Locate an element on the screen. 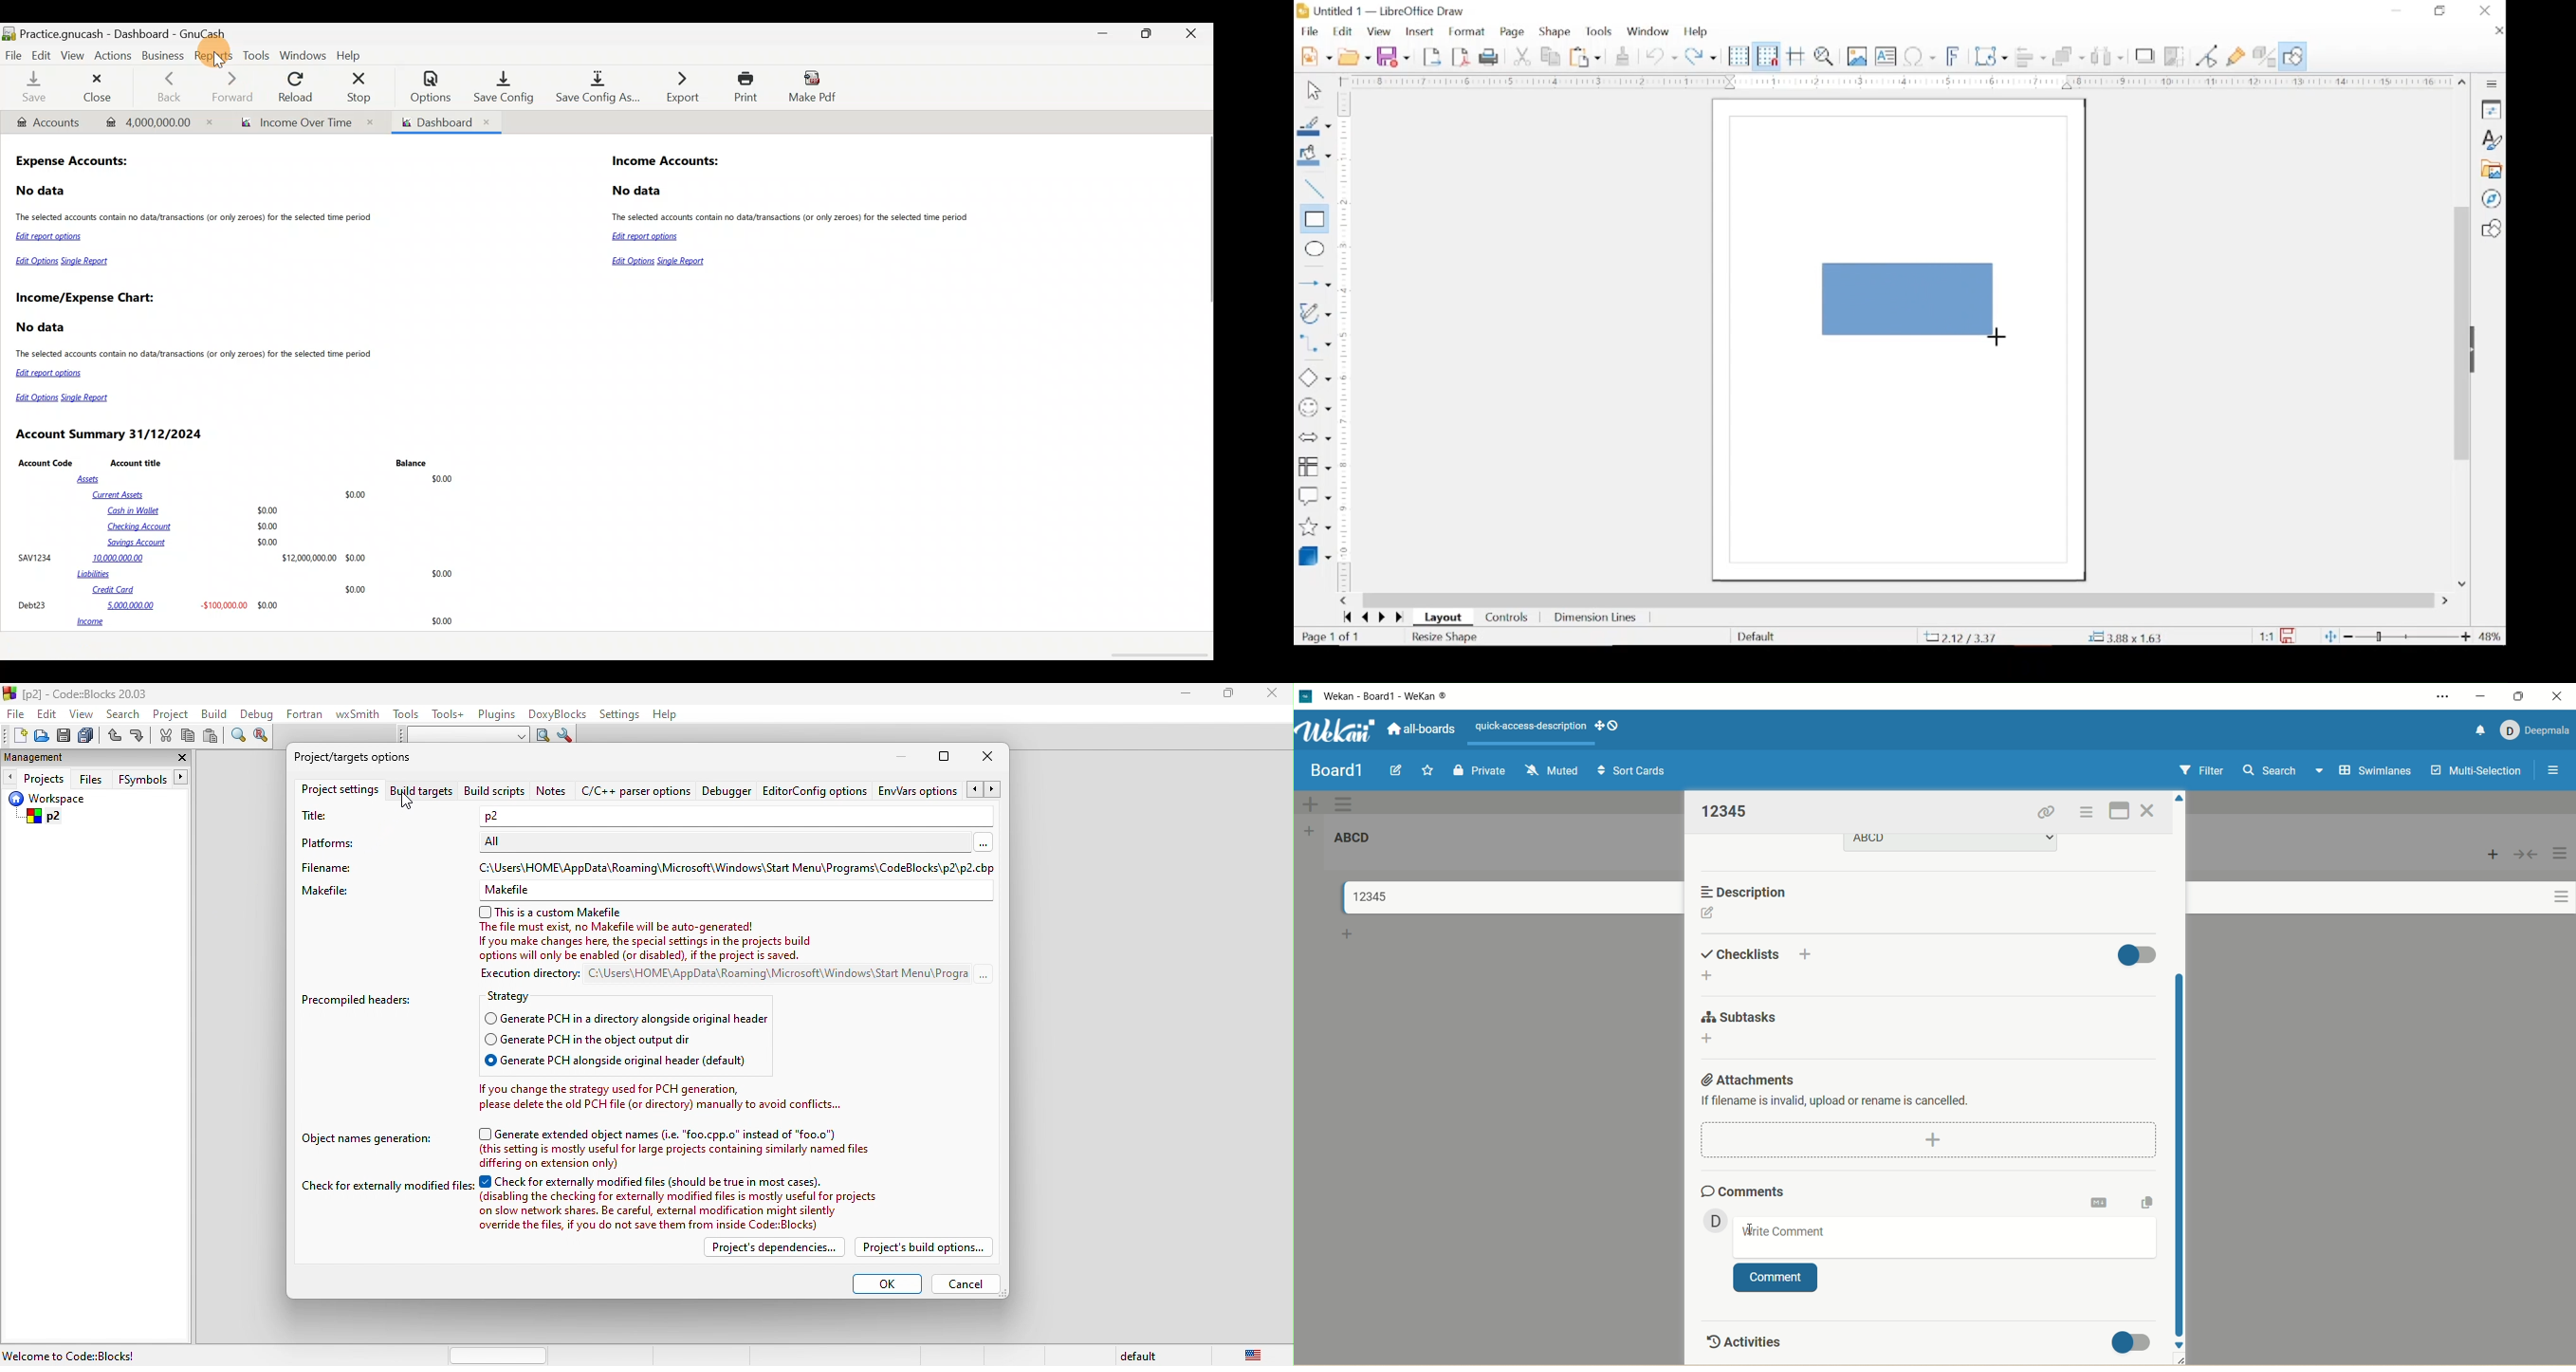 The image size is (2576, 1372). project settings is located at coordinates (339, 792).